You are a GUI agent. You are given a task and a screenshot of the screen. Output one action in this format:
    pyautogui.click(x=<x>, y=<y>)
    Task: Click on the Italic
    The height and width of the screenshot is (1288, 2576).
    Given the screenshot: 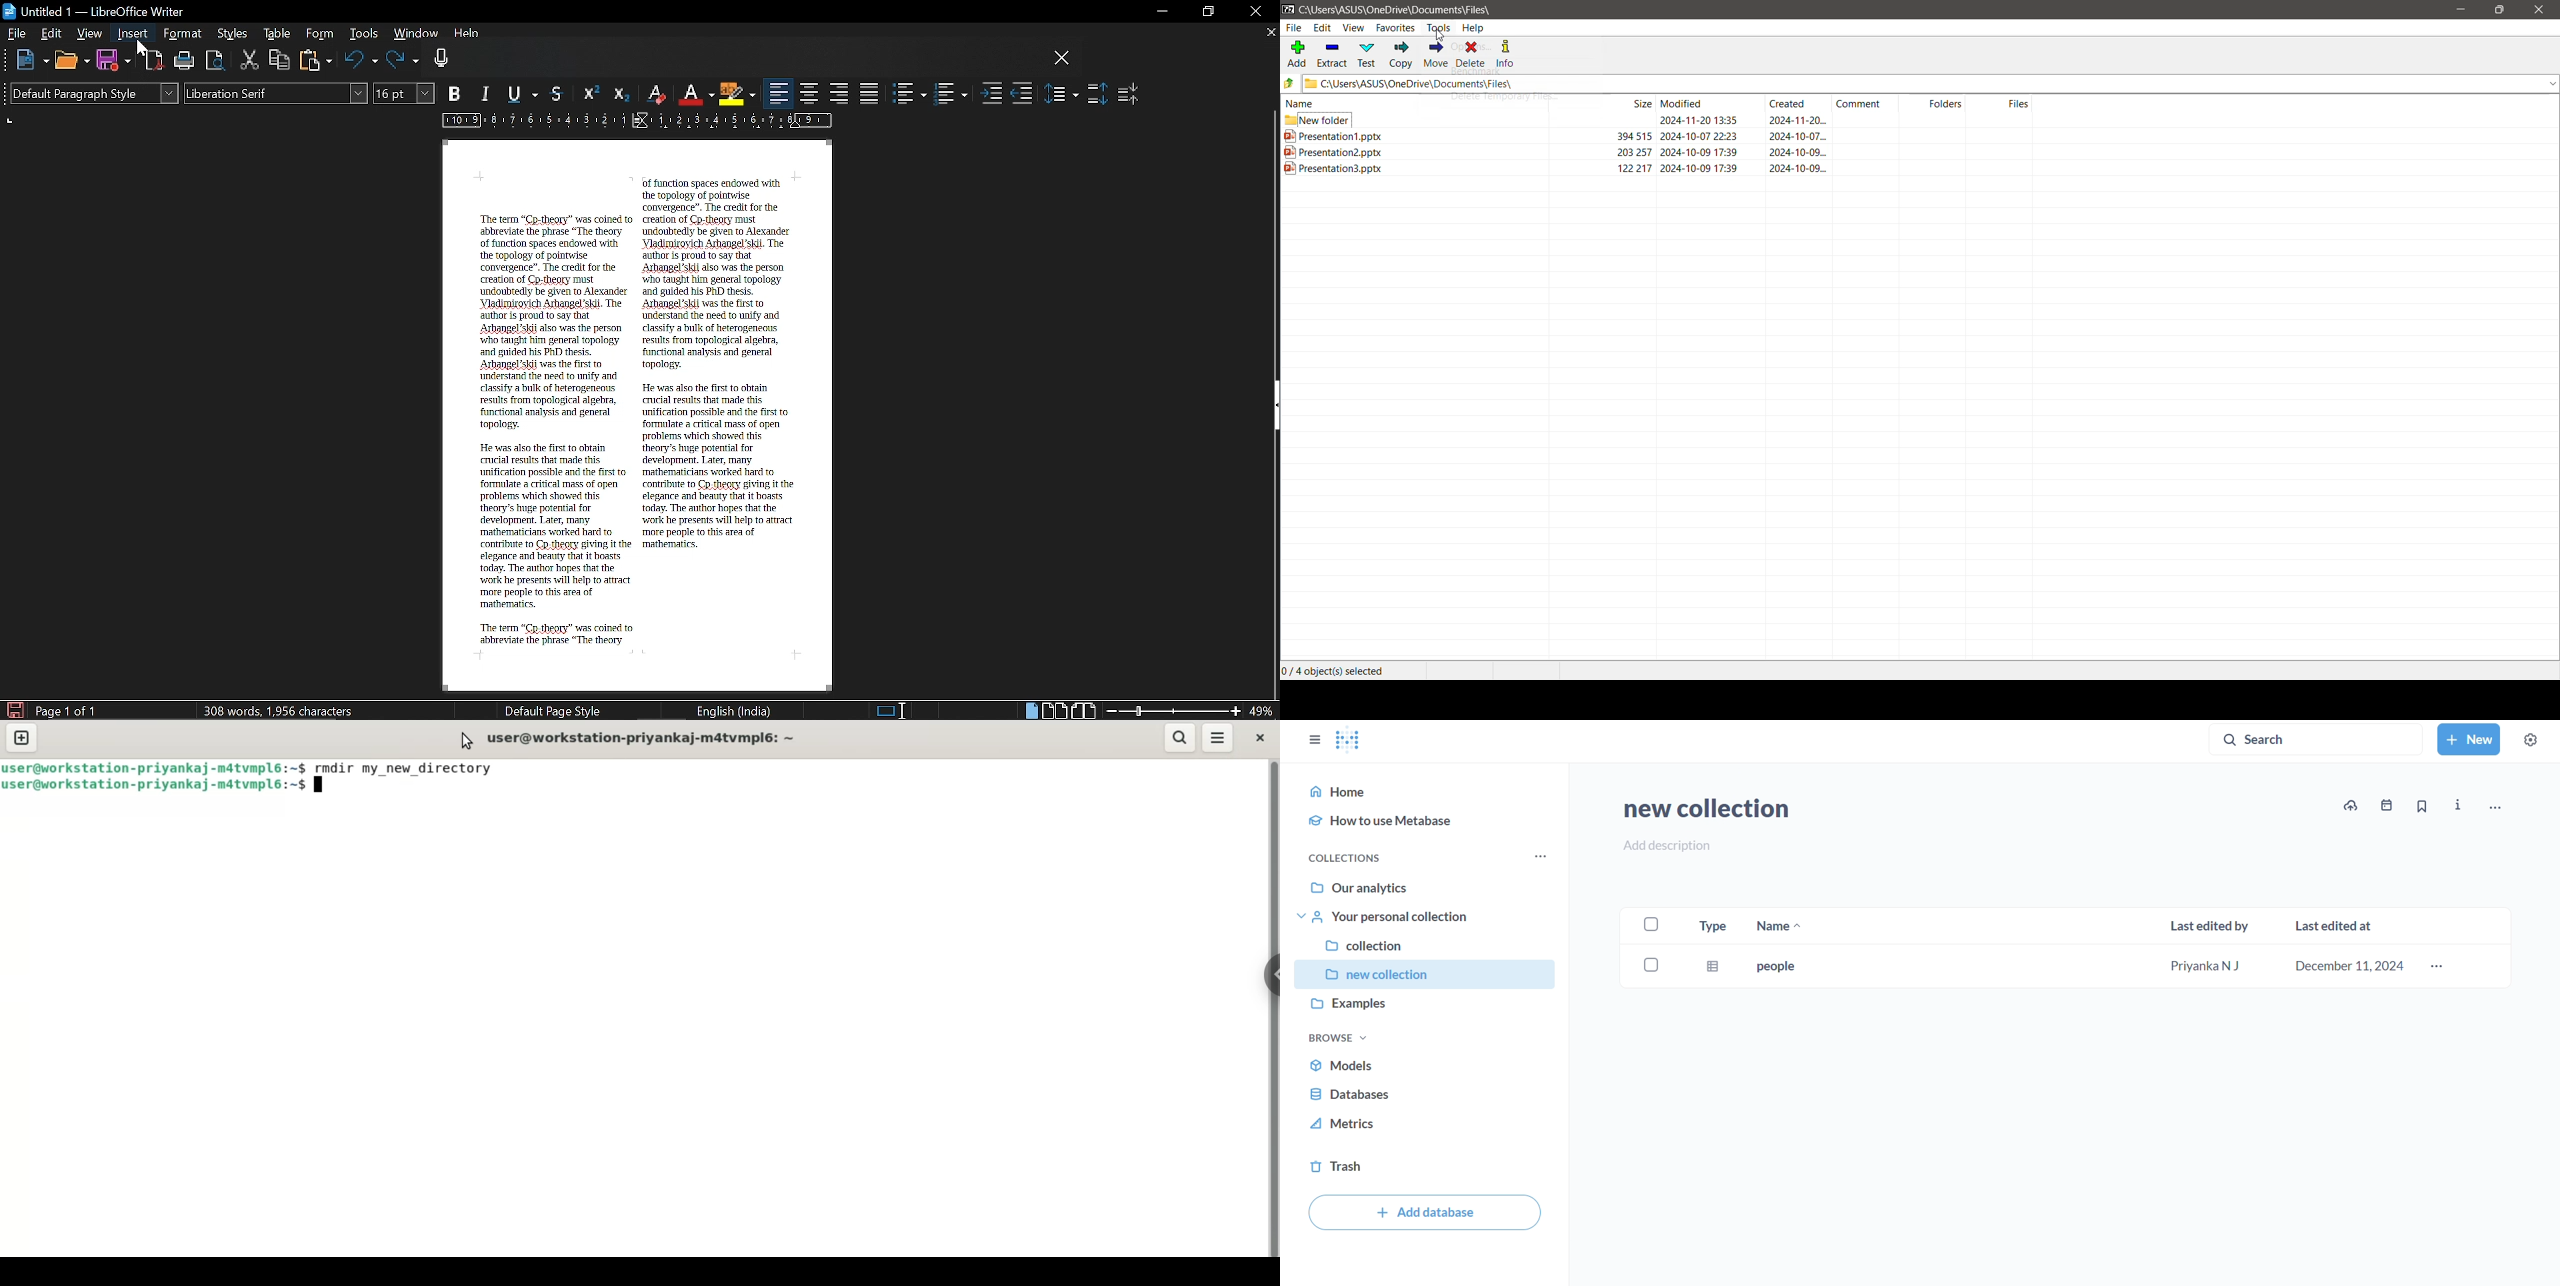 What is the action you would take?
    pyautogui.click(x=487, y=95)
    